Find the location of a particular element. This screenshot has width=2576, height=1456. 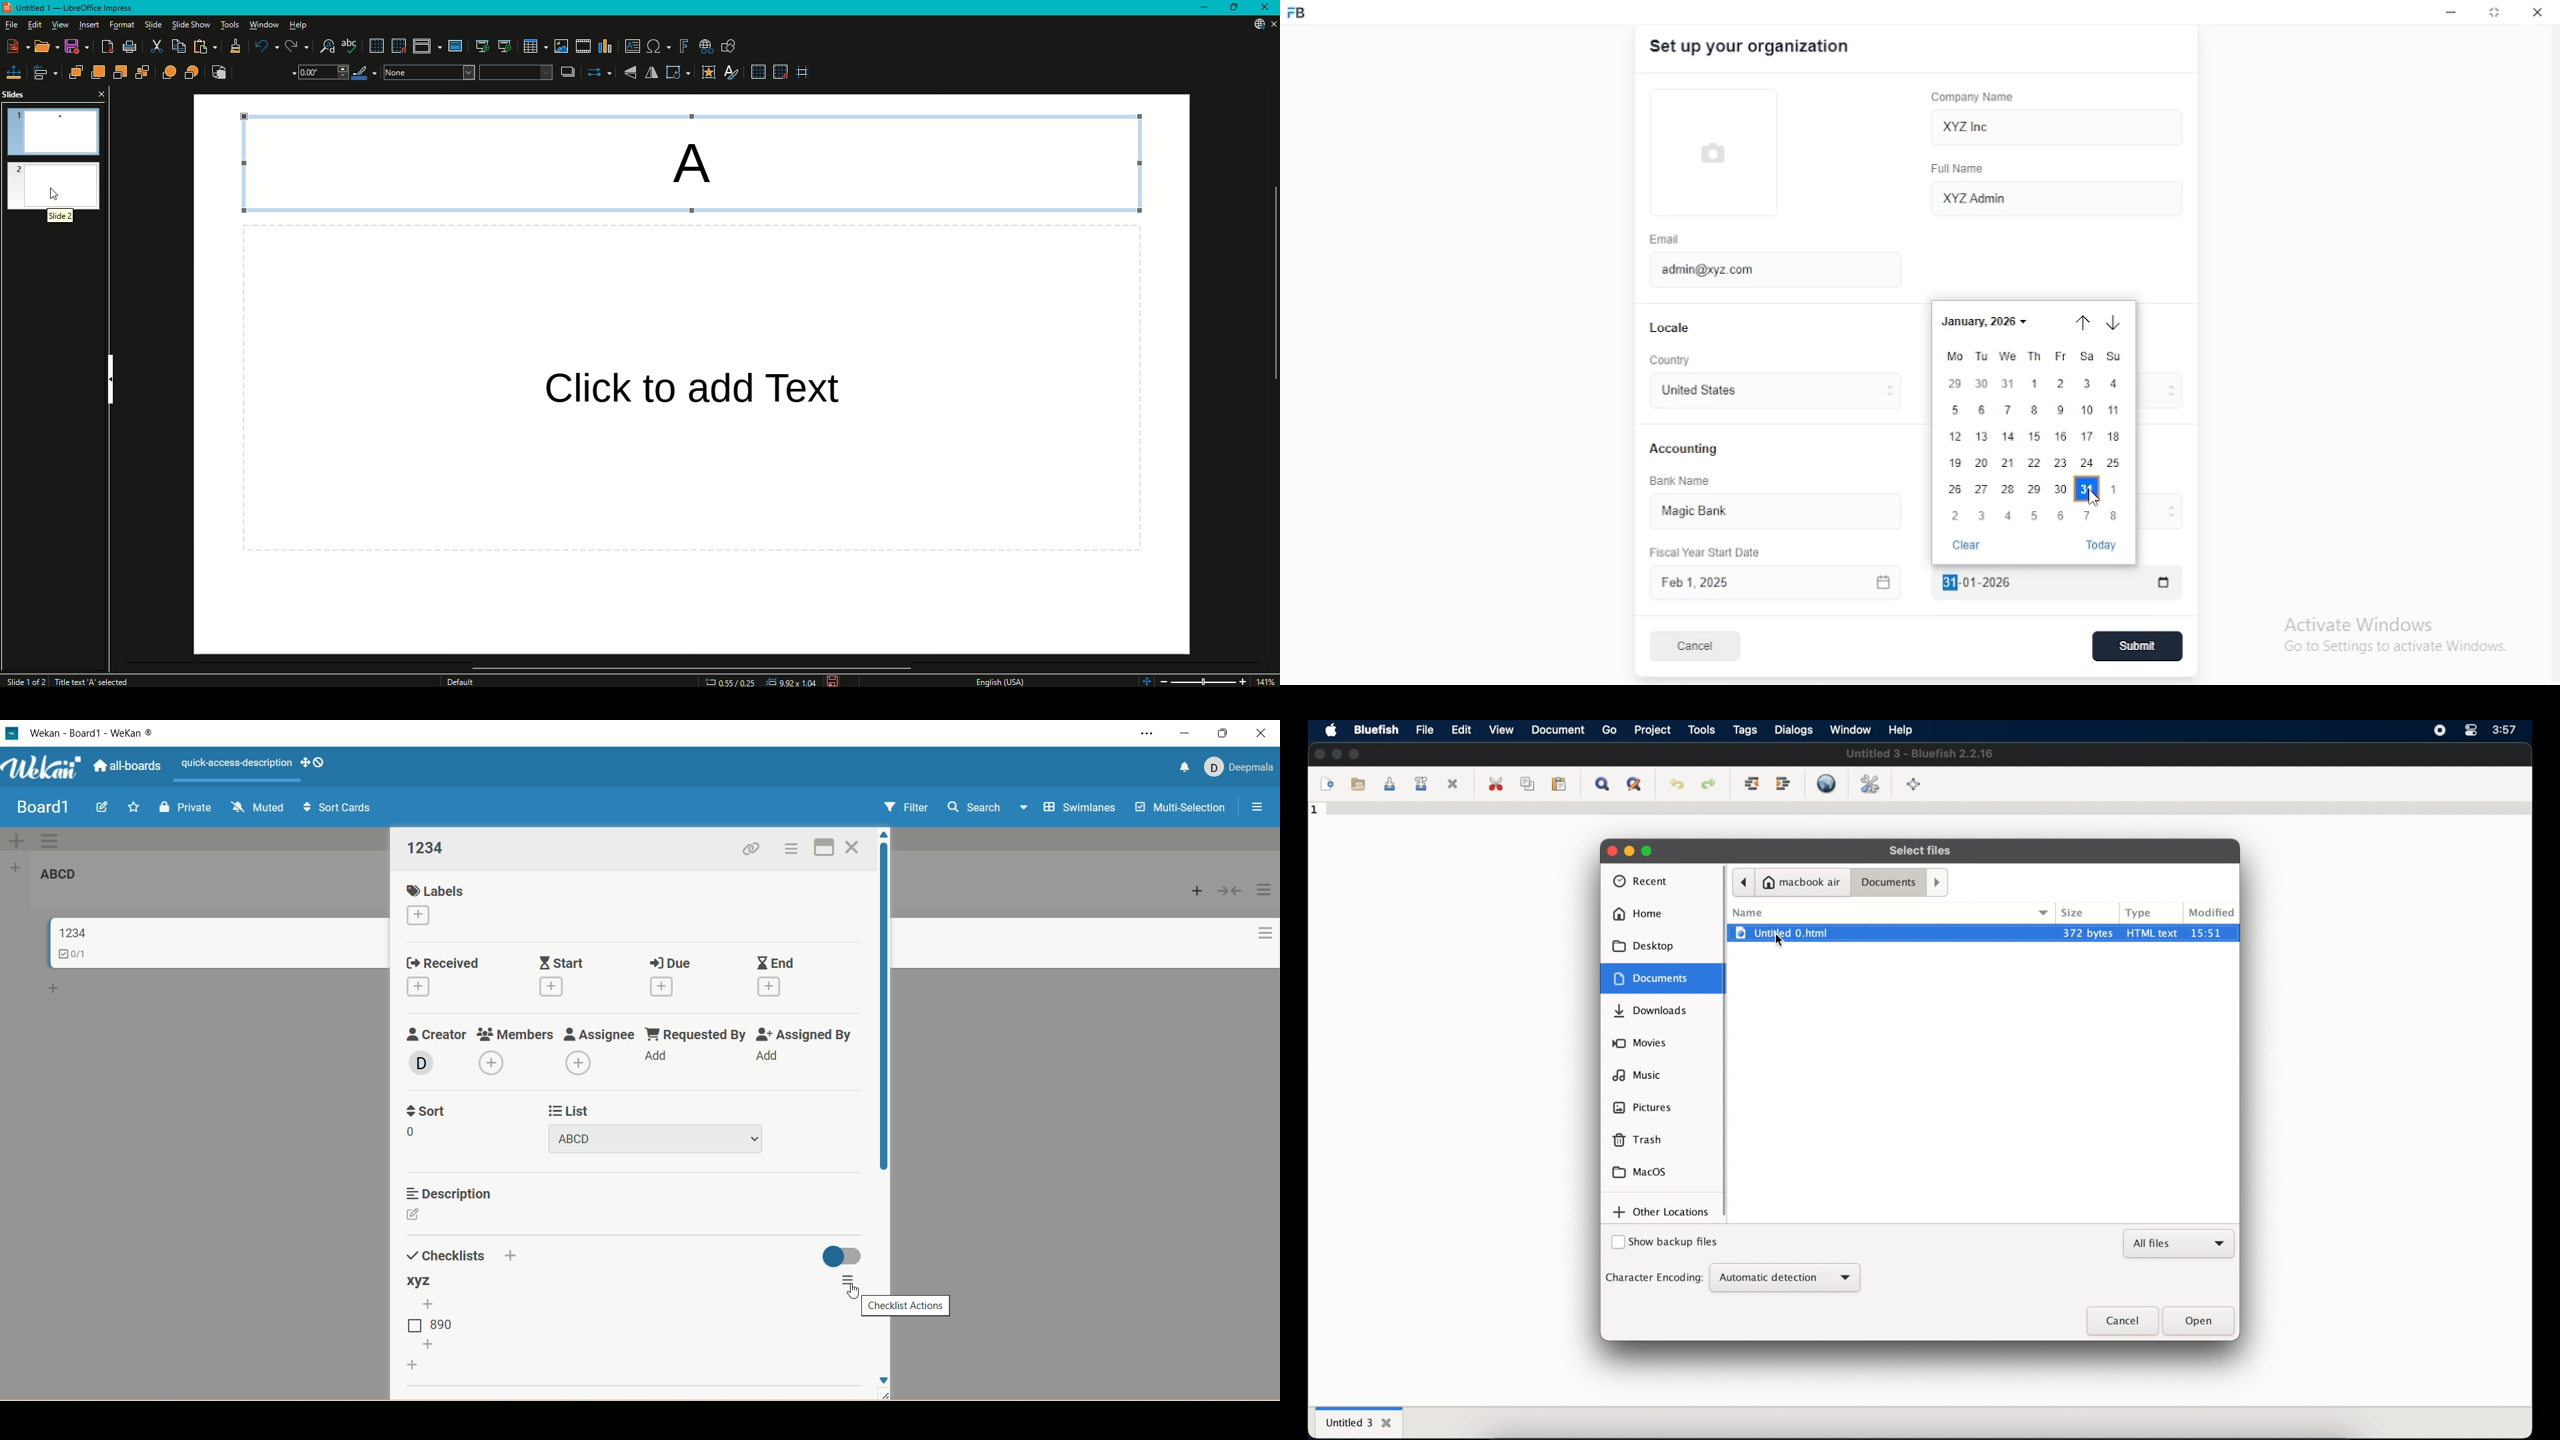

automatic detection dropdown is located at coordinates (1785, 1278).